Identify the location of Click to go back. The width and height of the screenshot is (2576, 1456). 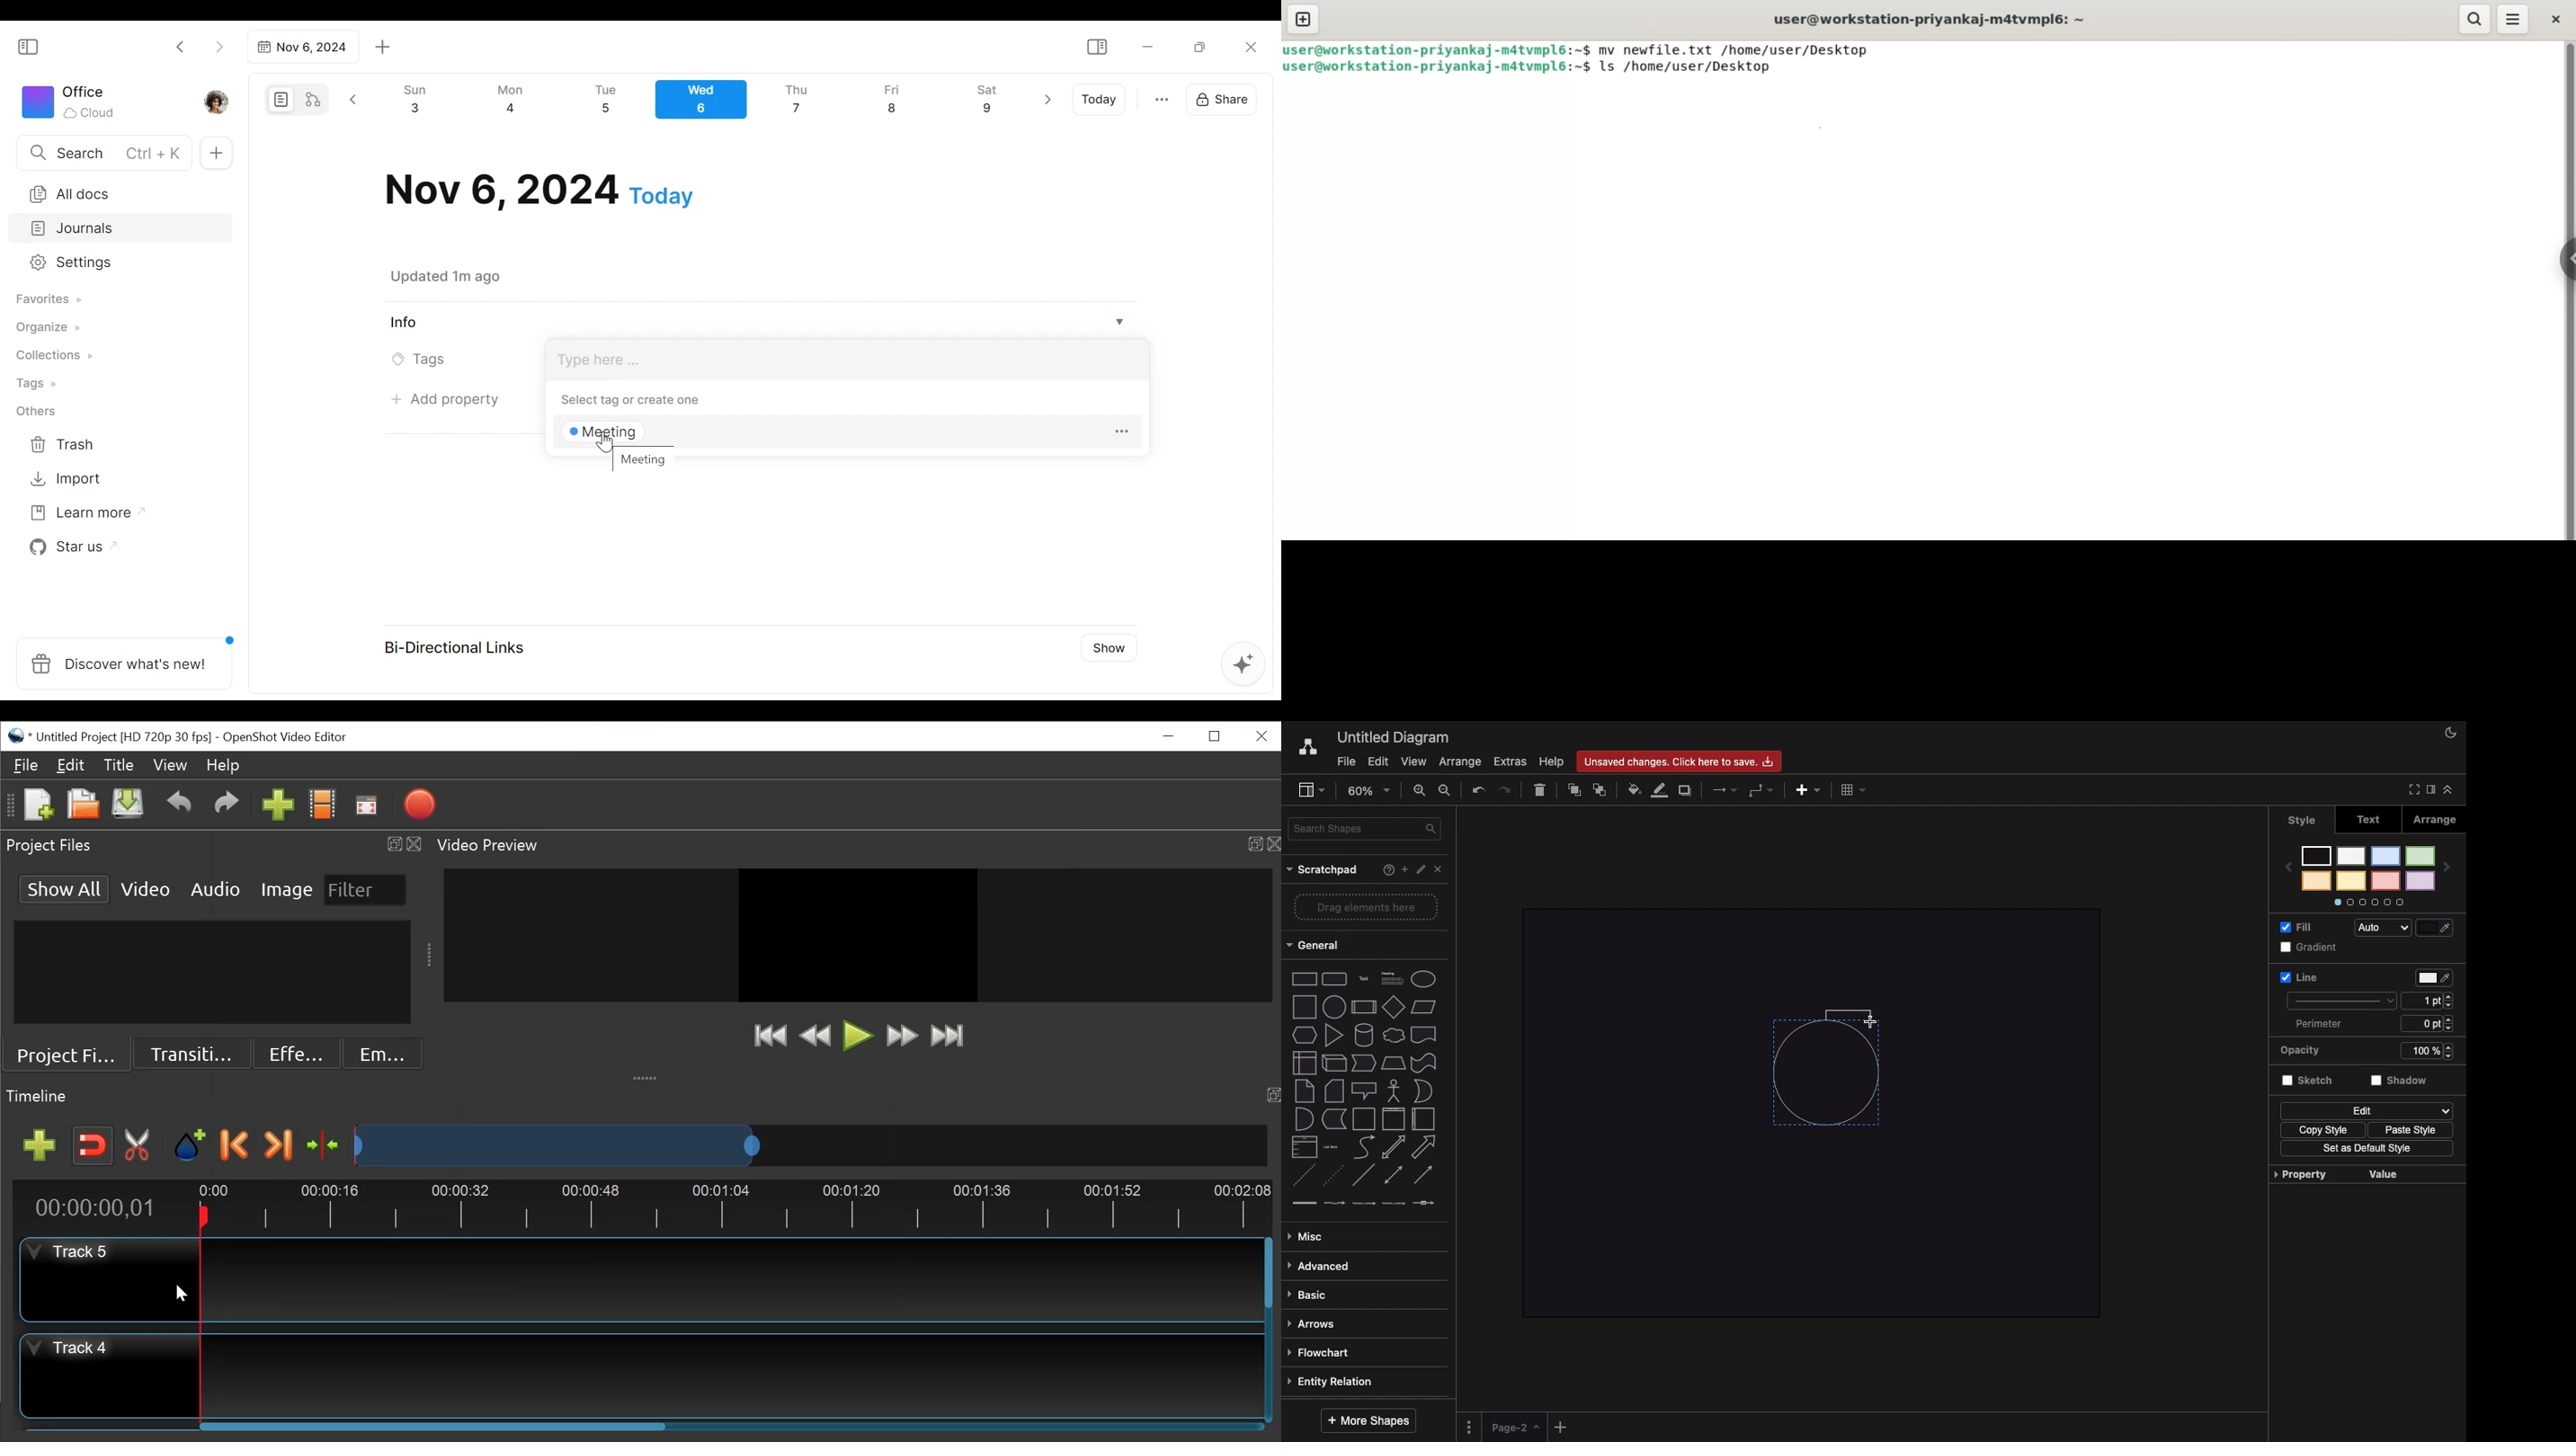
(181, 45).